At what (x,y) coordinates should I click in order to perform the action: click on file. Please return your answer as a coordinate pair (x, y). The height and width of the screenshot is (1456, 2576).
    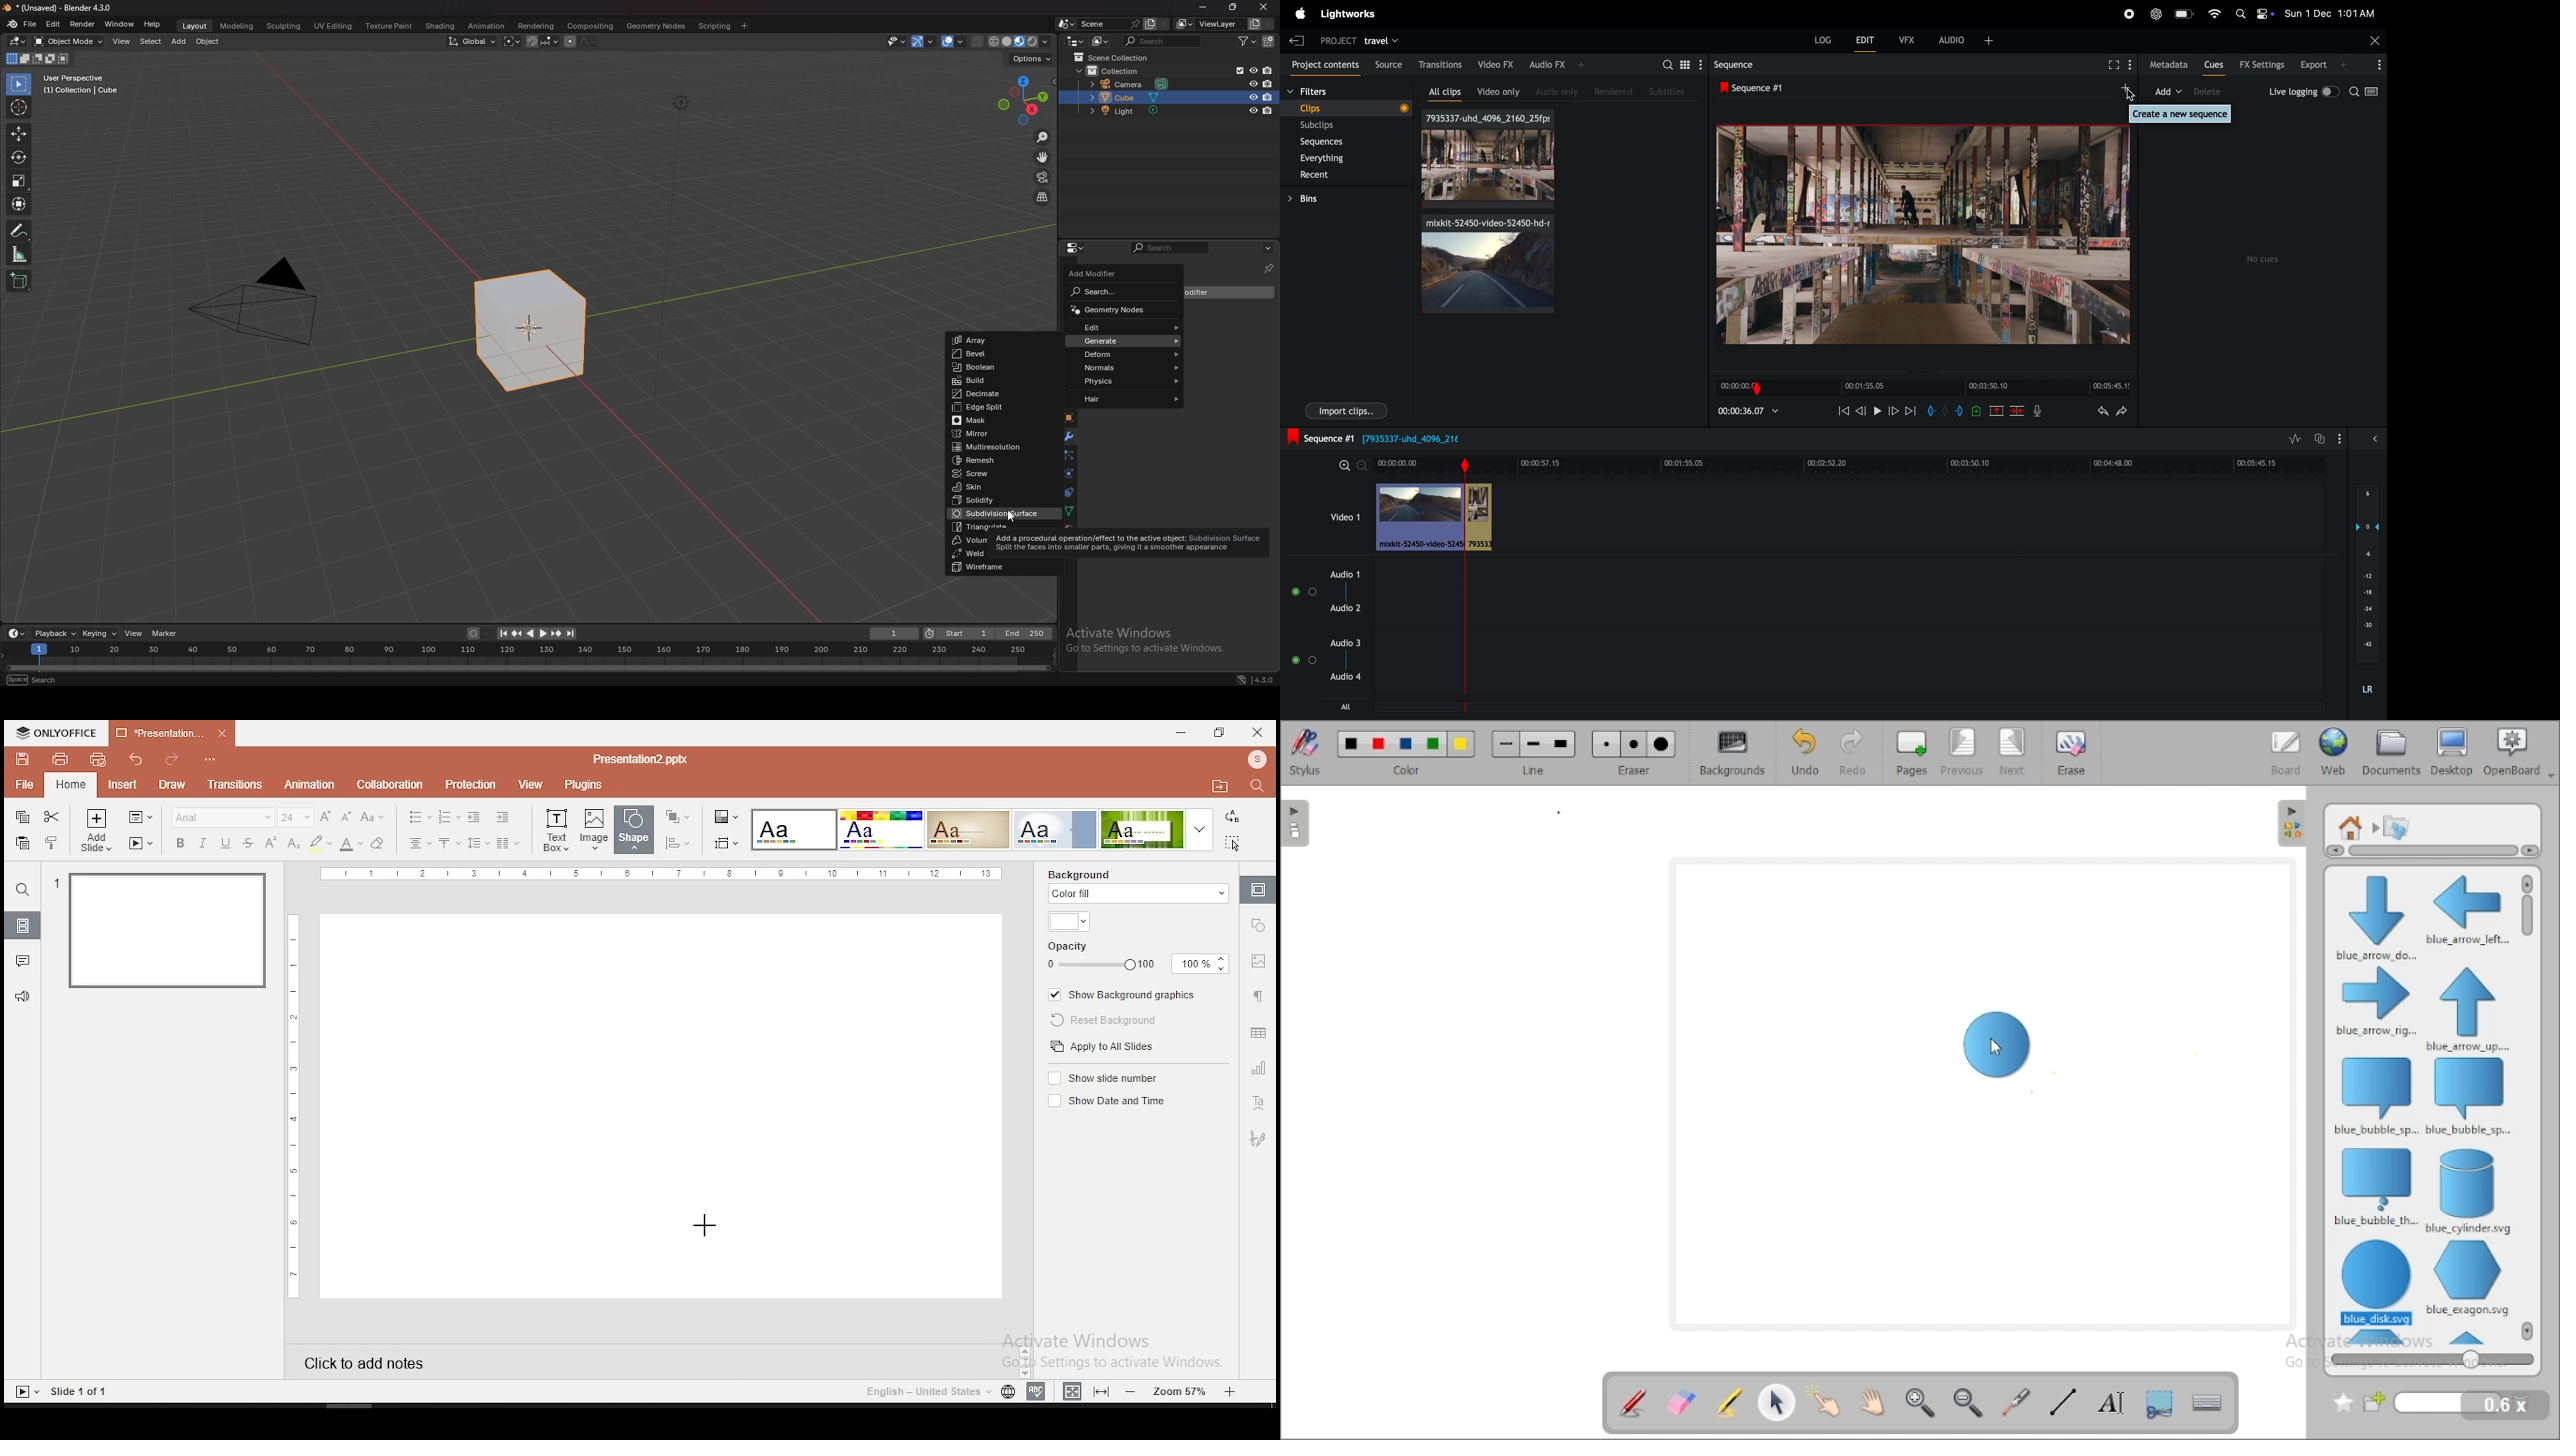
    Looking at the image, I should click on (26, 784).